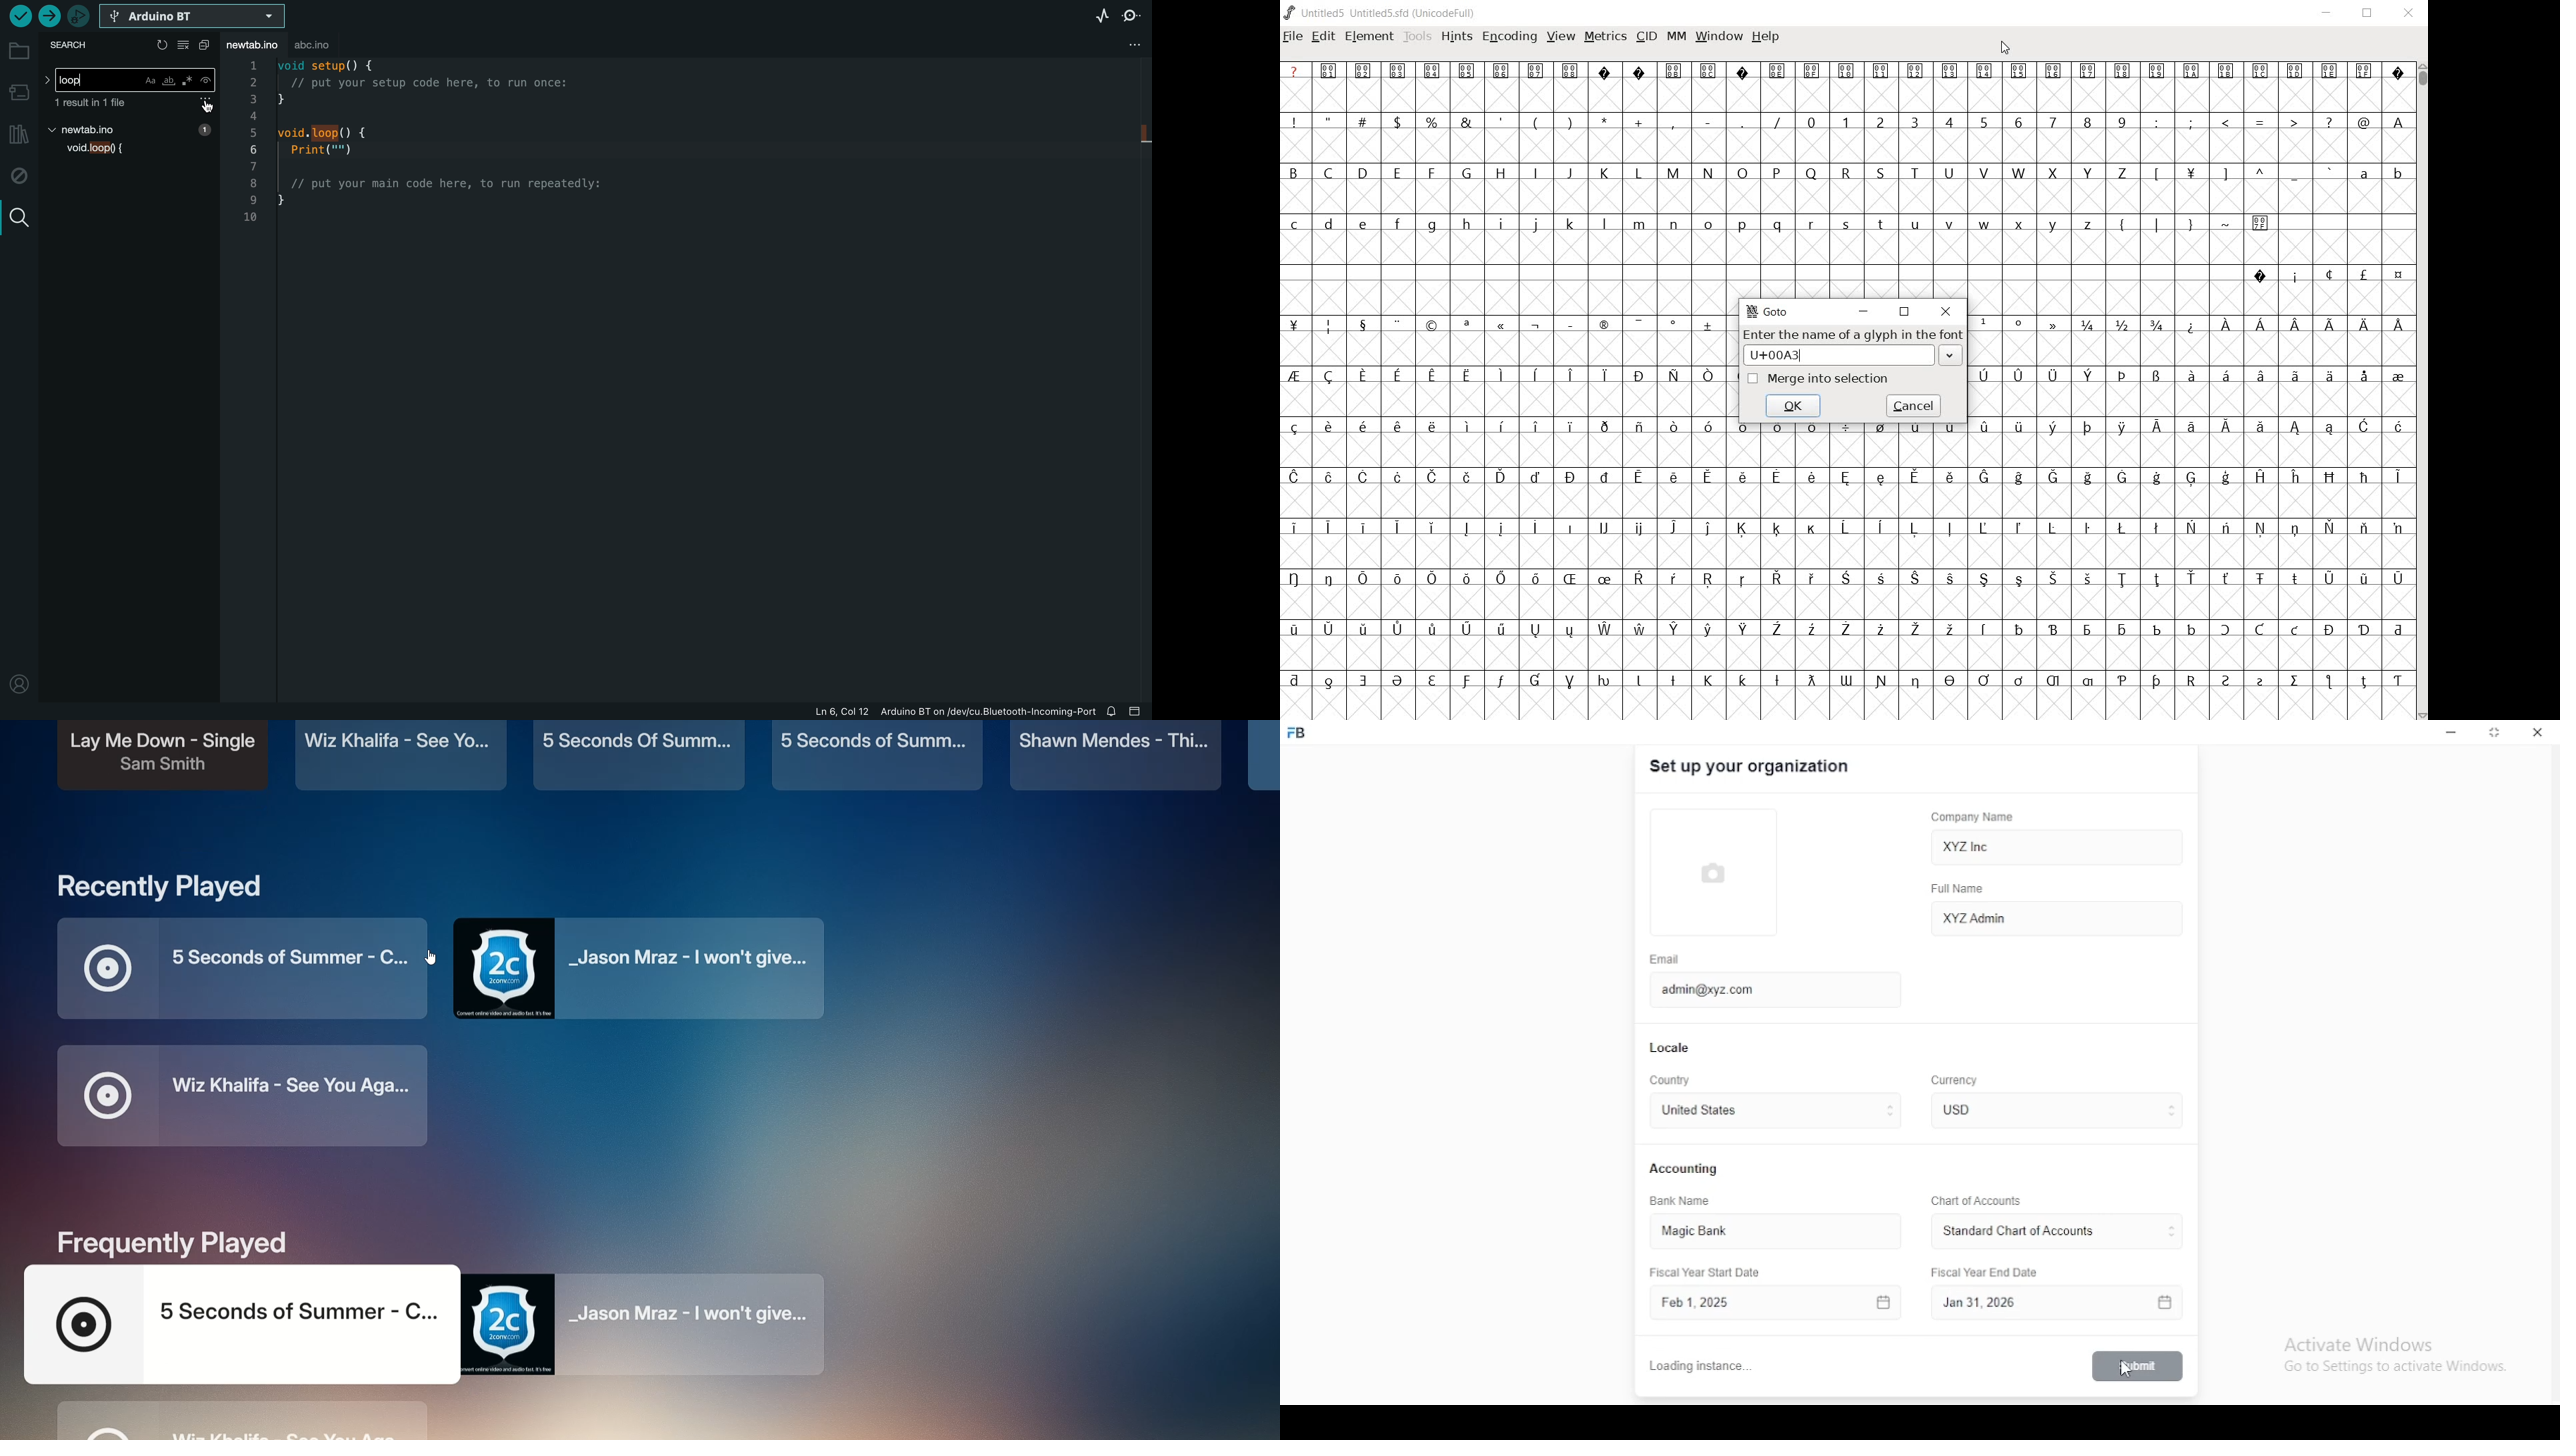  I want to click on Symbol, so click(1331, 70).